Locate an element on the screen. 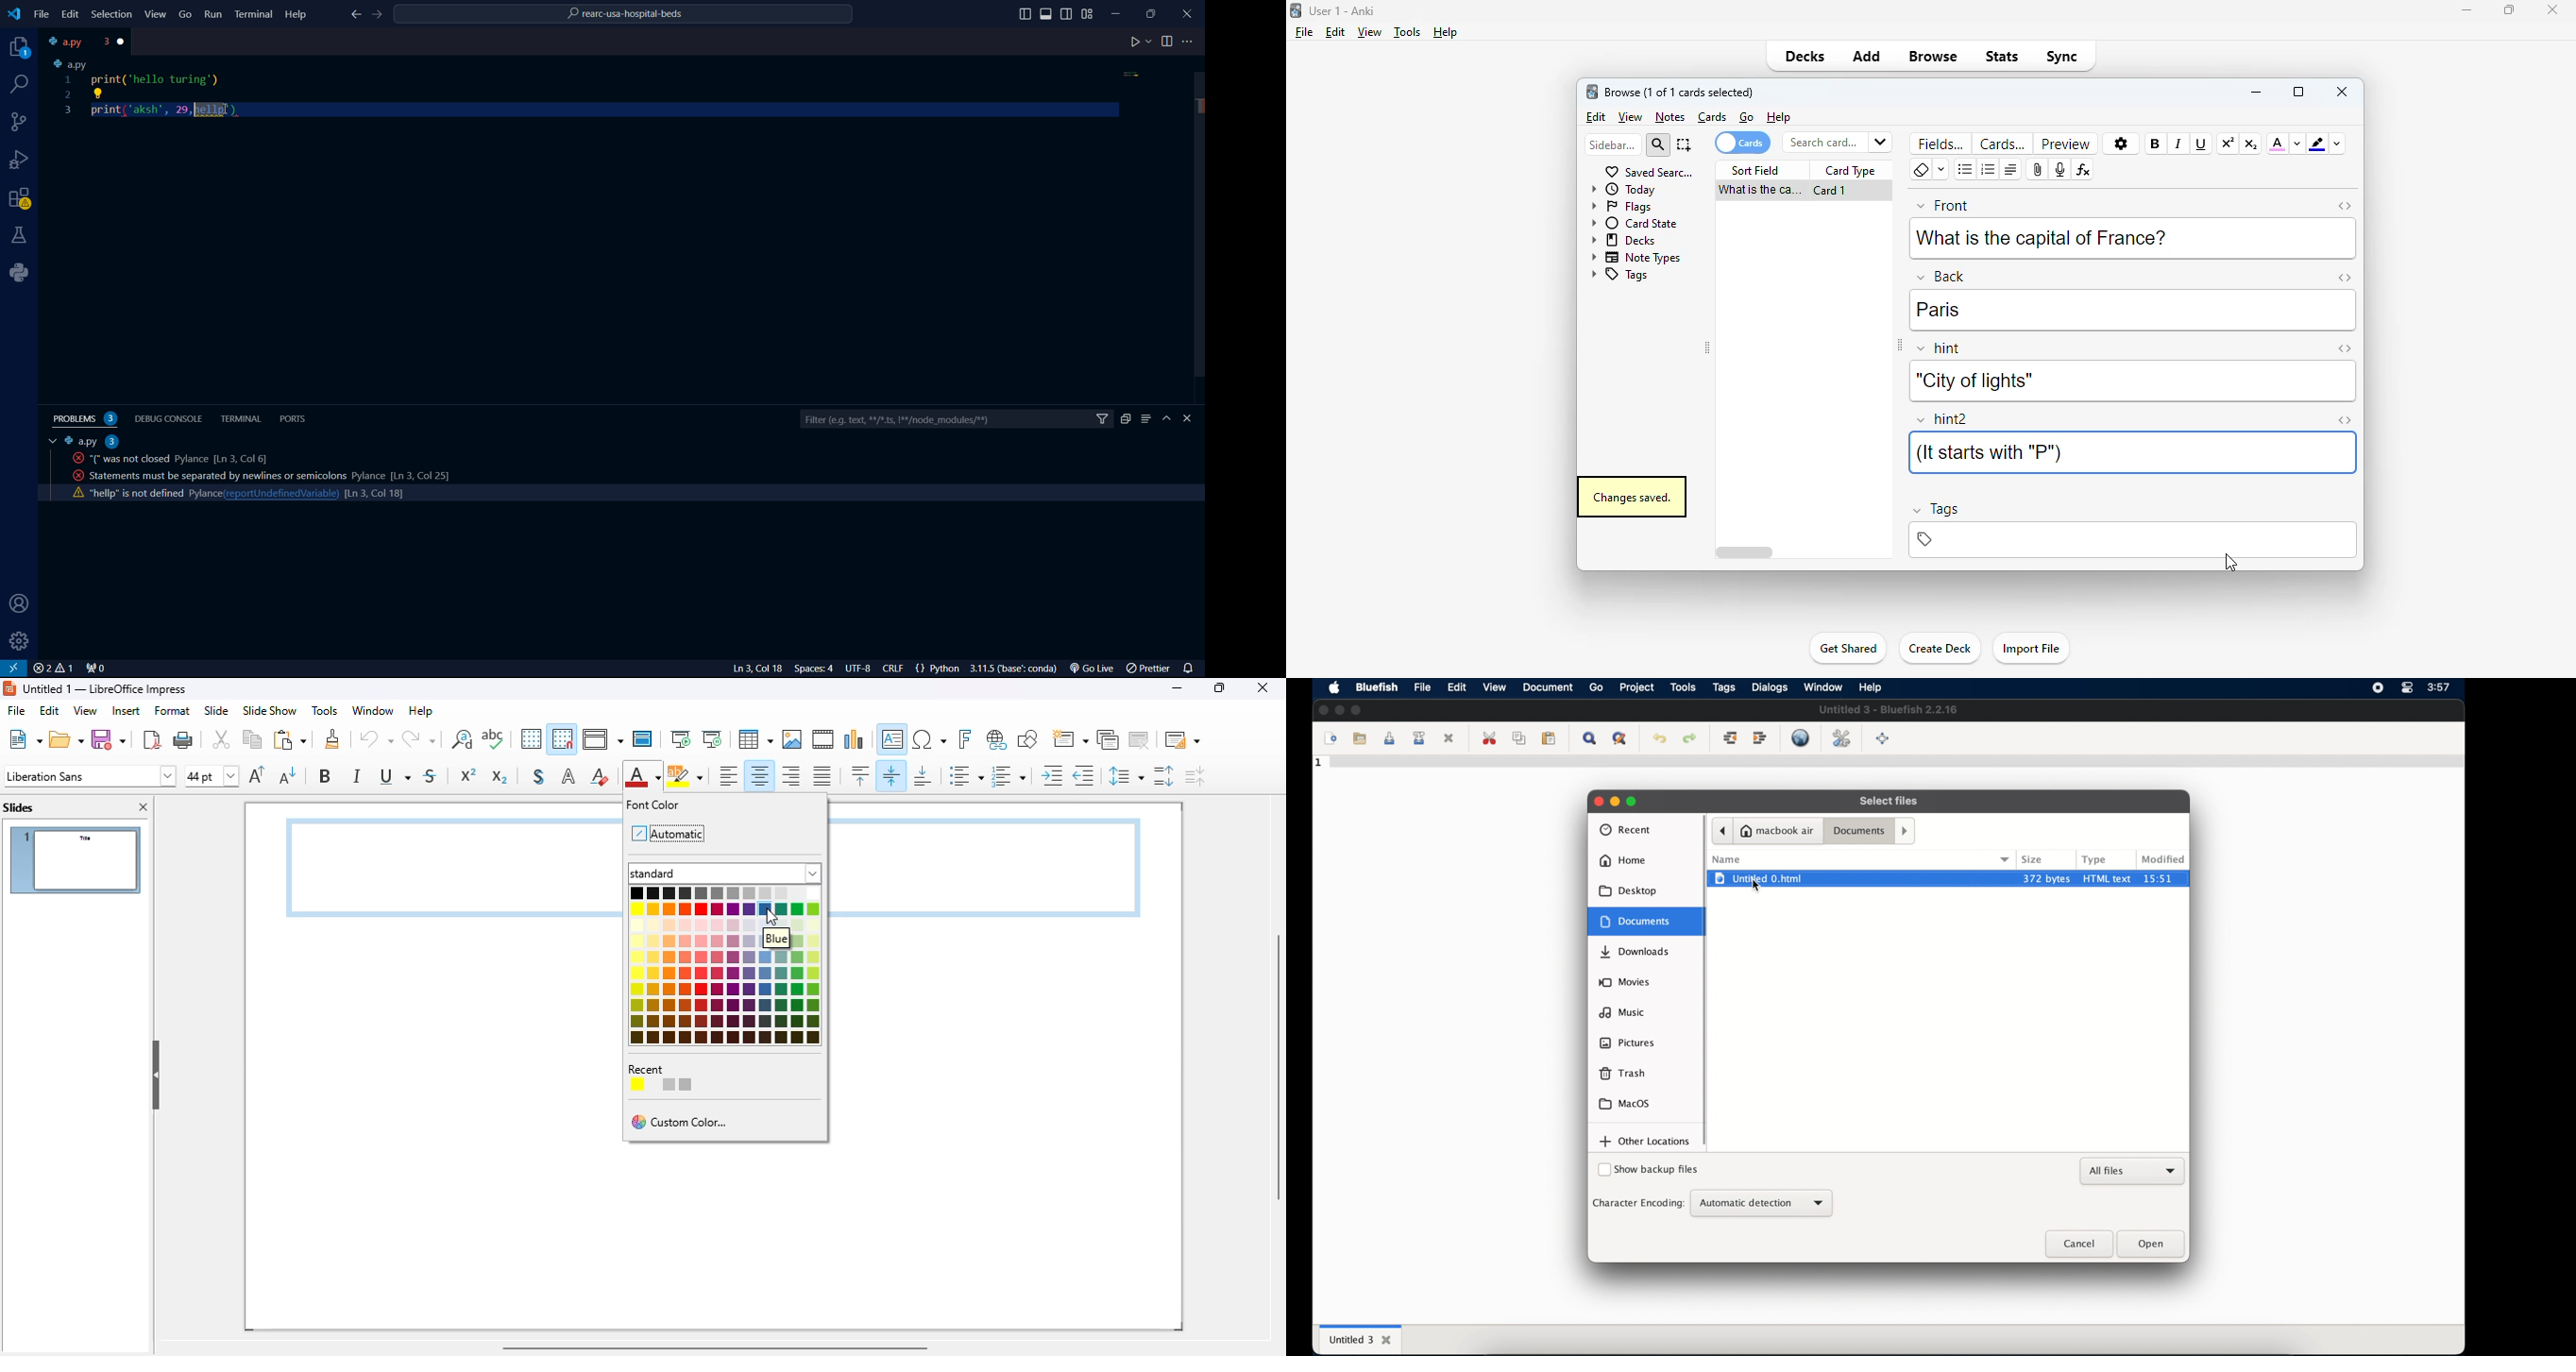 This screenshot has height=1372, width=2576. font size is located at coordinates (212, 776).